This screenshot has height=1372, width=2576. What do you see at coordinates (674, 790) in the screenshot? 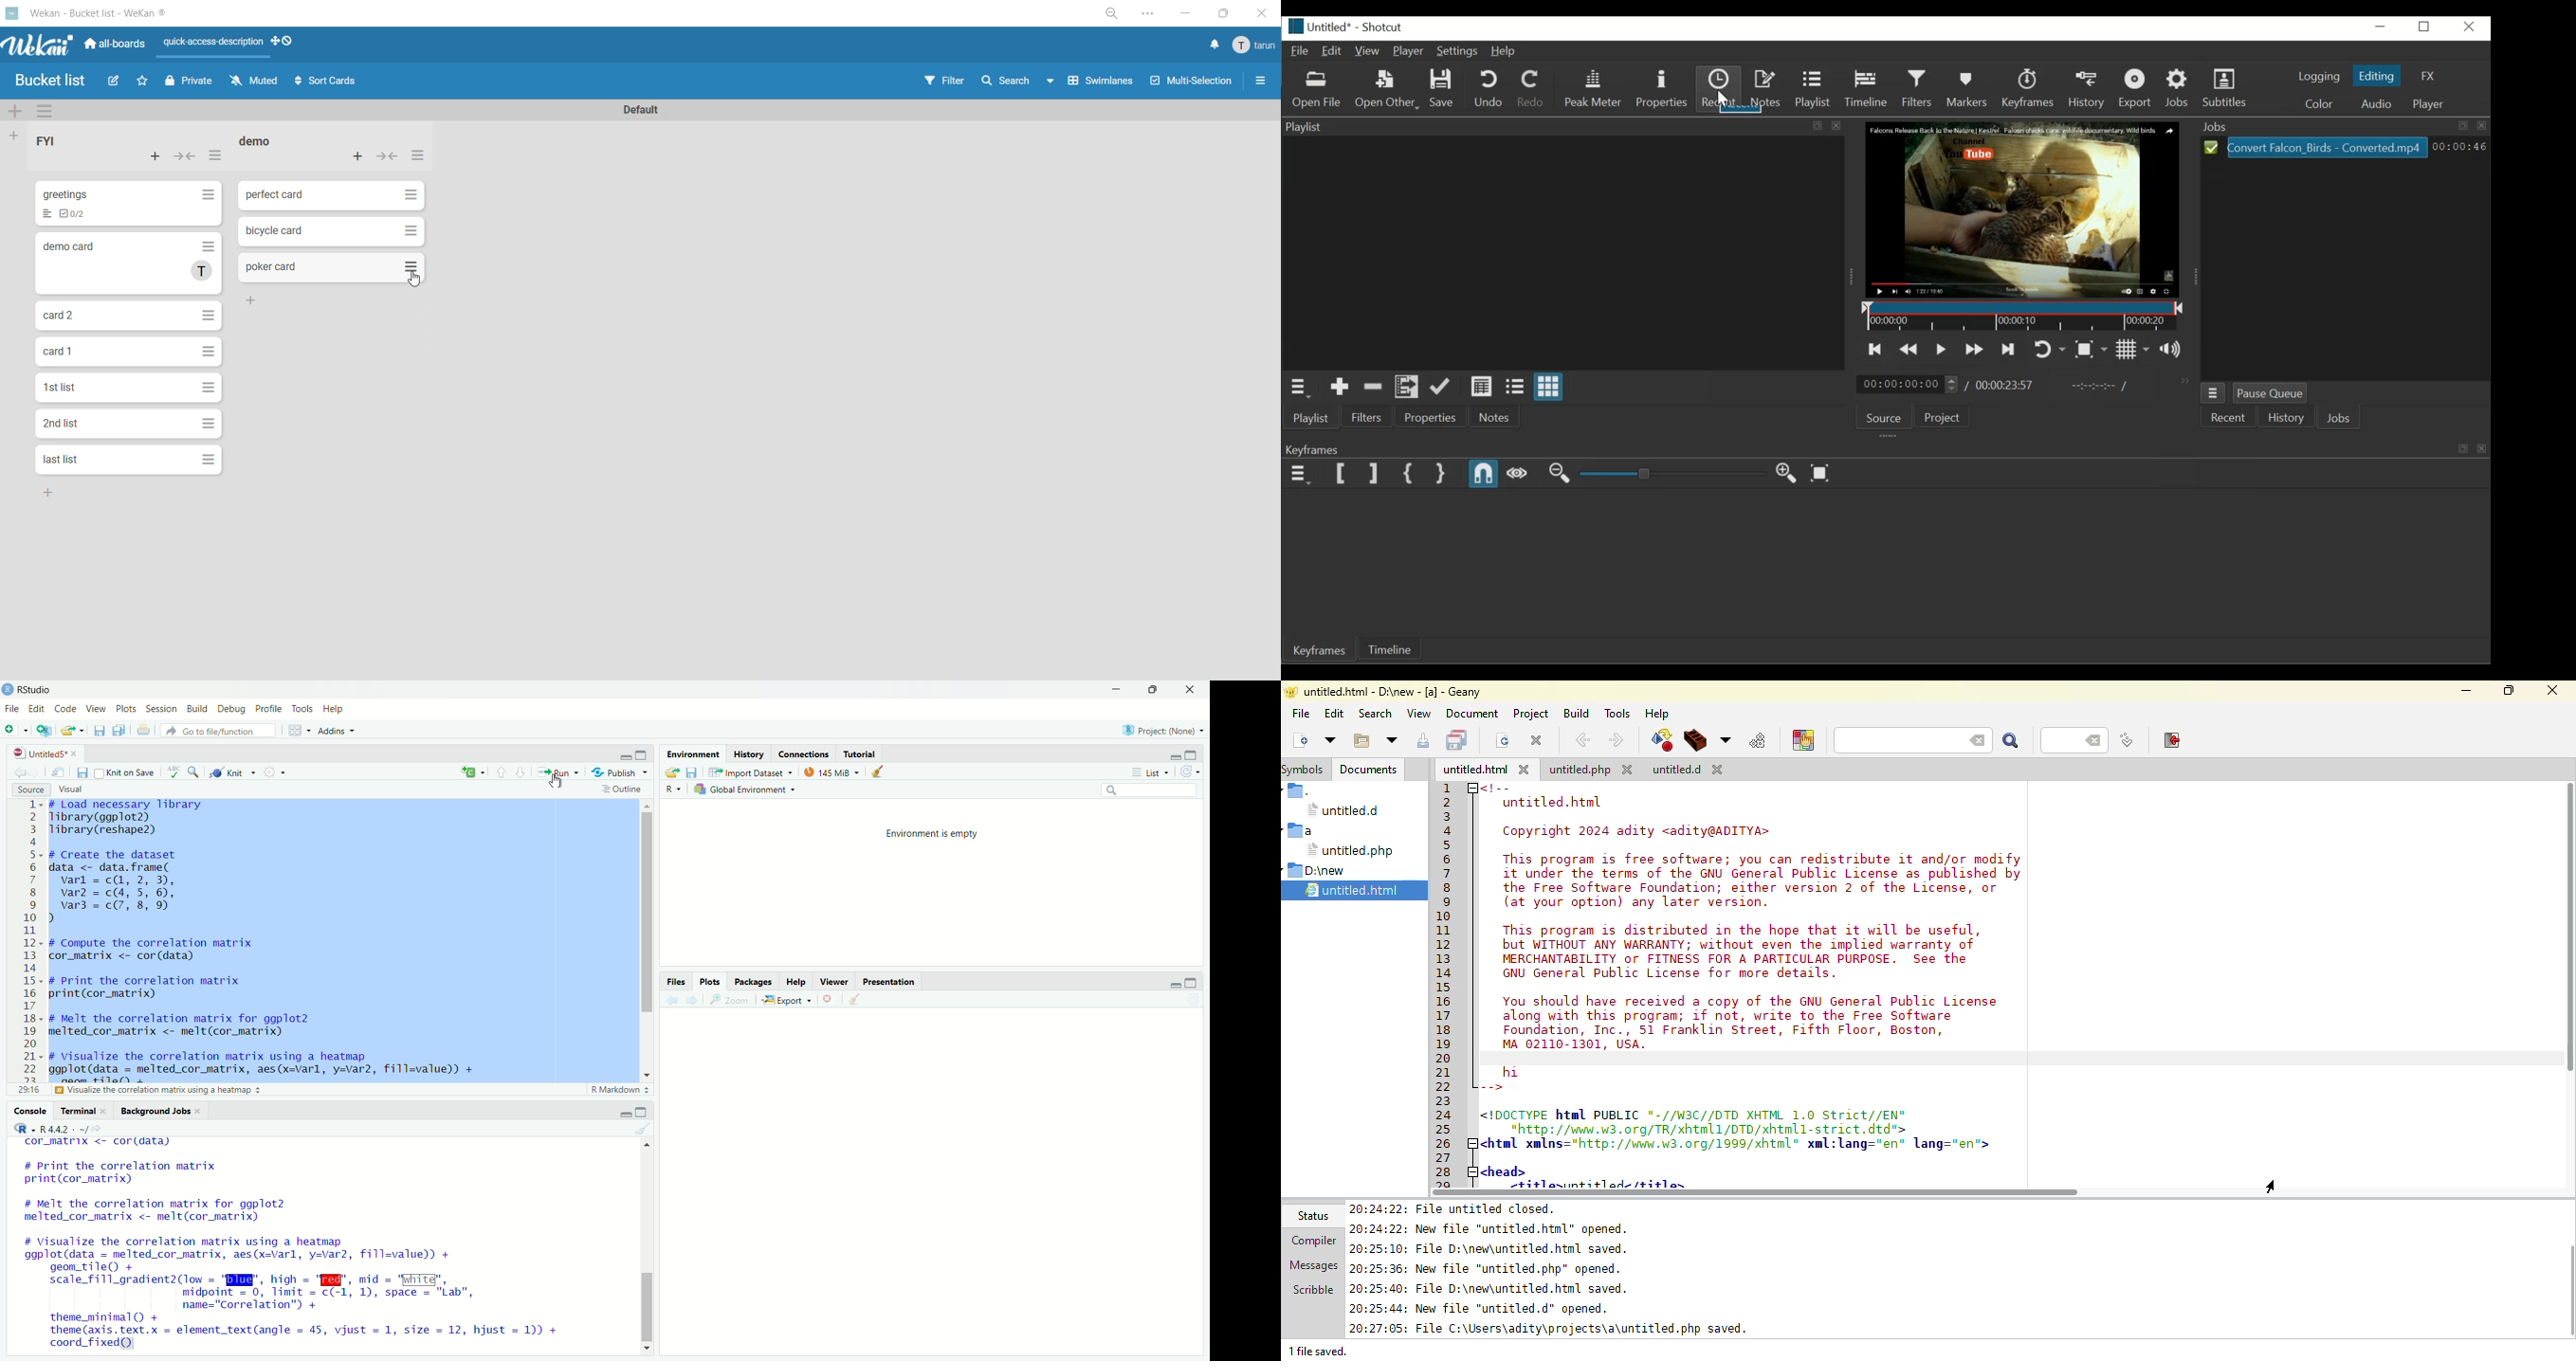
I see `R language` at bounding box center [674, 790].